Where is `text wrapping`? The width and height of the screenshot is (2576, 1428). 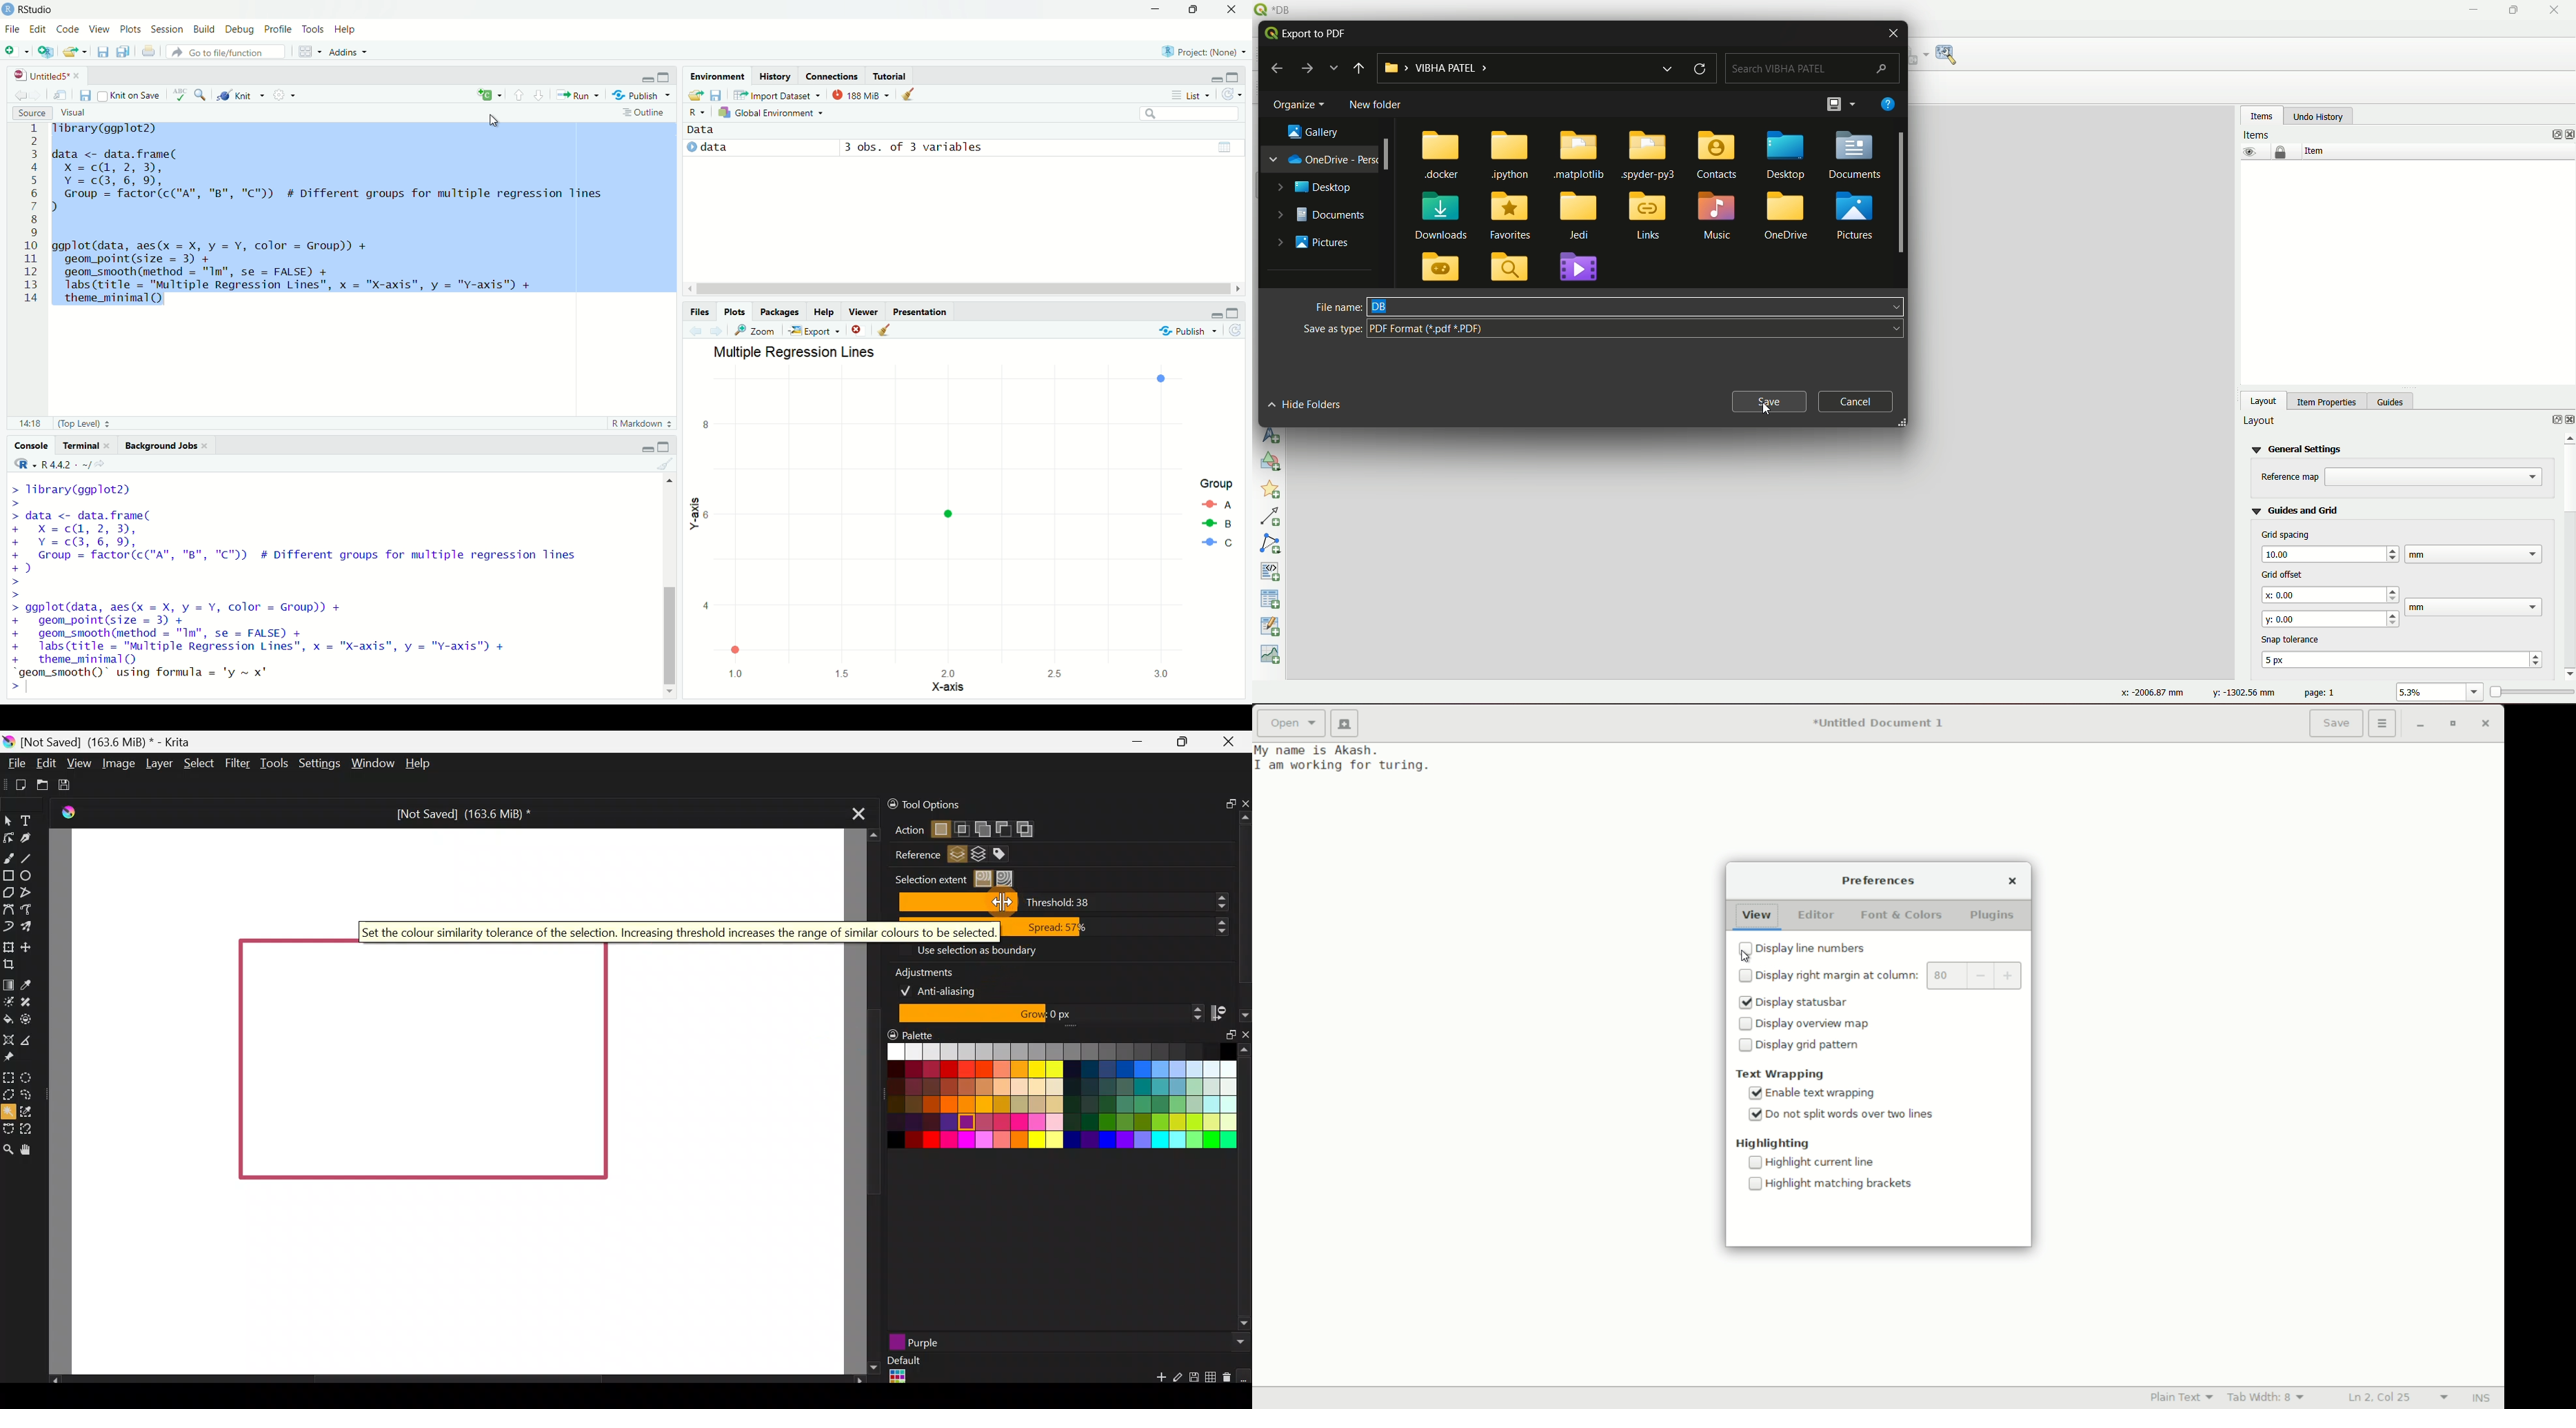 text wrapping is located at coordinates (1782, 1074).